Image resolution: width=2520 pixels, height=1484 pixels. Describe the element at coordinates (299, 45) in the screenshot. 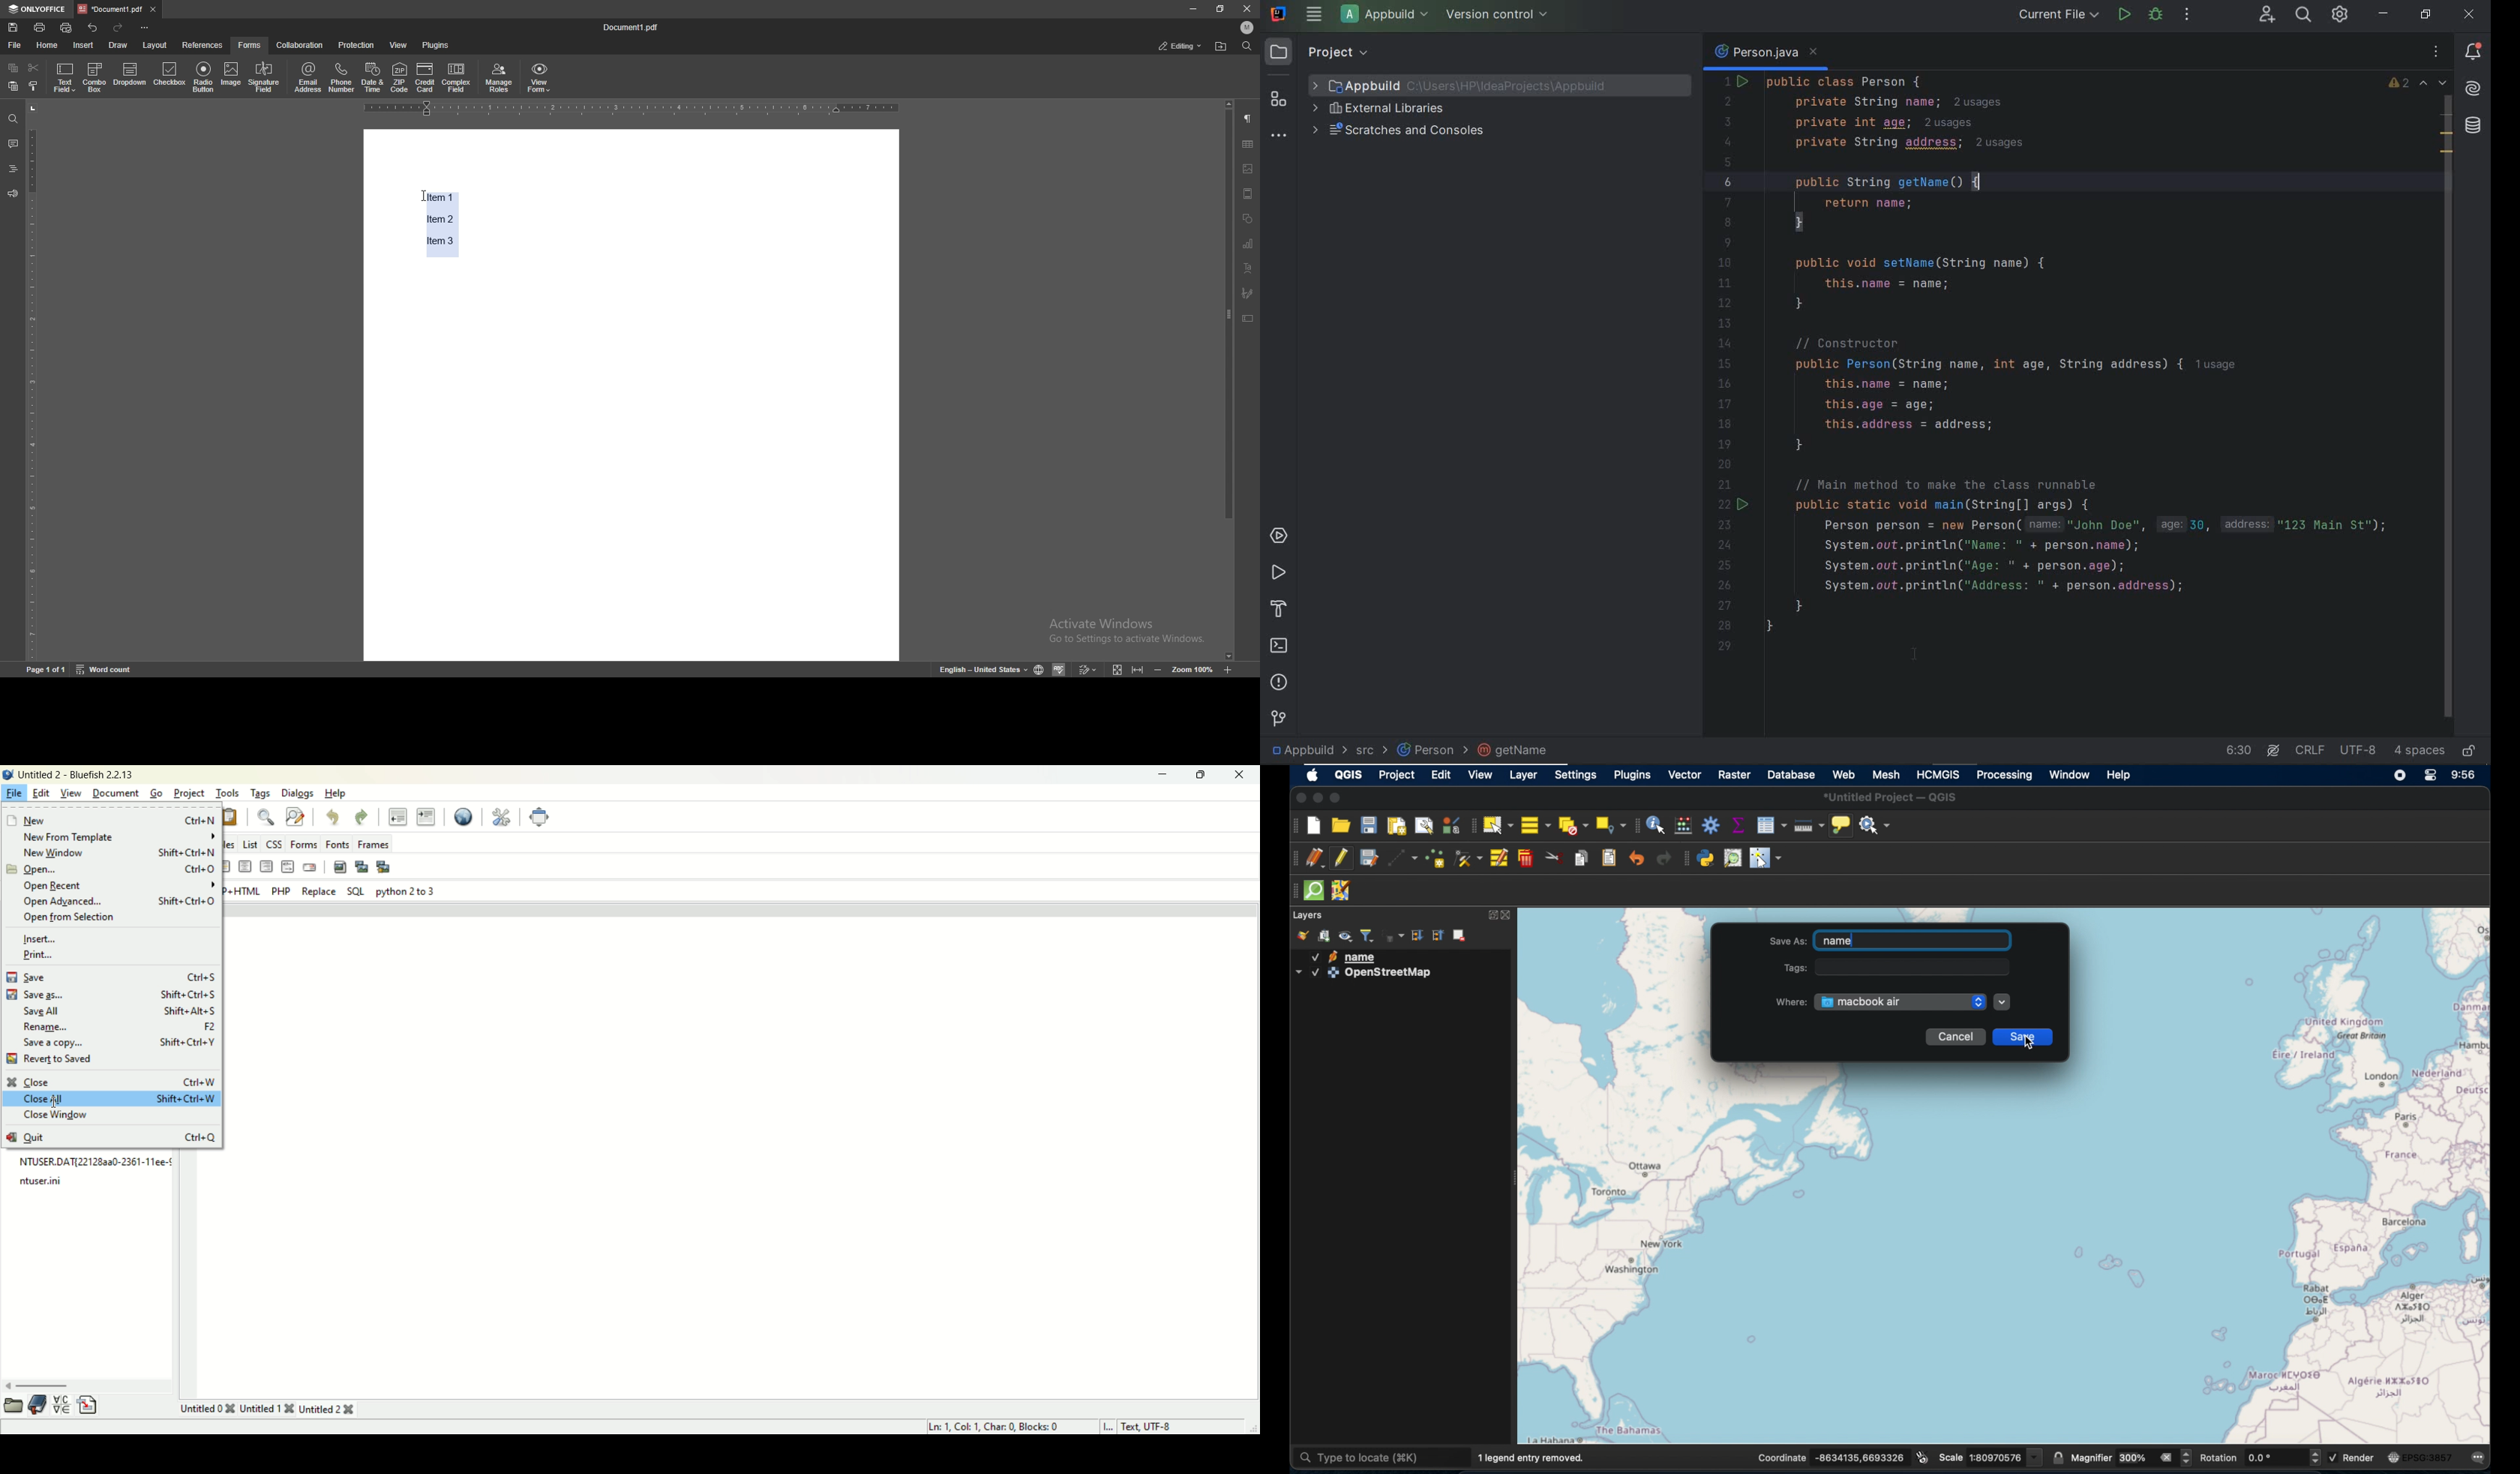

I see `collaboration` at that location.